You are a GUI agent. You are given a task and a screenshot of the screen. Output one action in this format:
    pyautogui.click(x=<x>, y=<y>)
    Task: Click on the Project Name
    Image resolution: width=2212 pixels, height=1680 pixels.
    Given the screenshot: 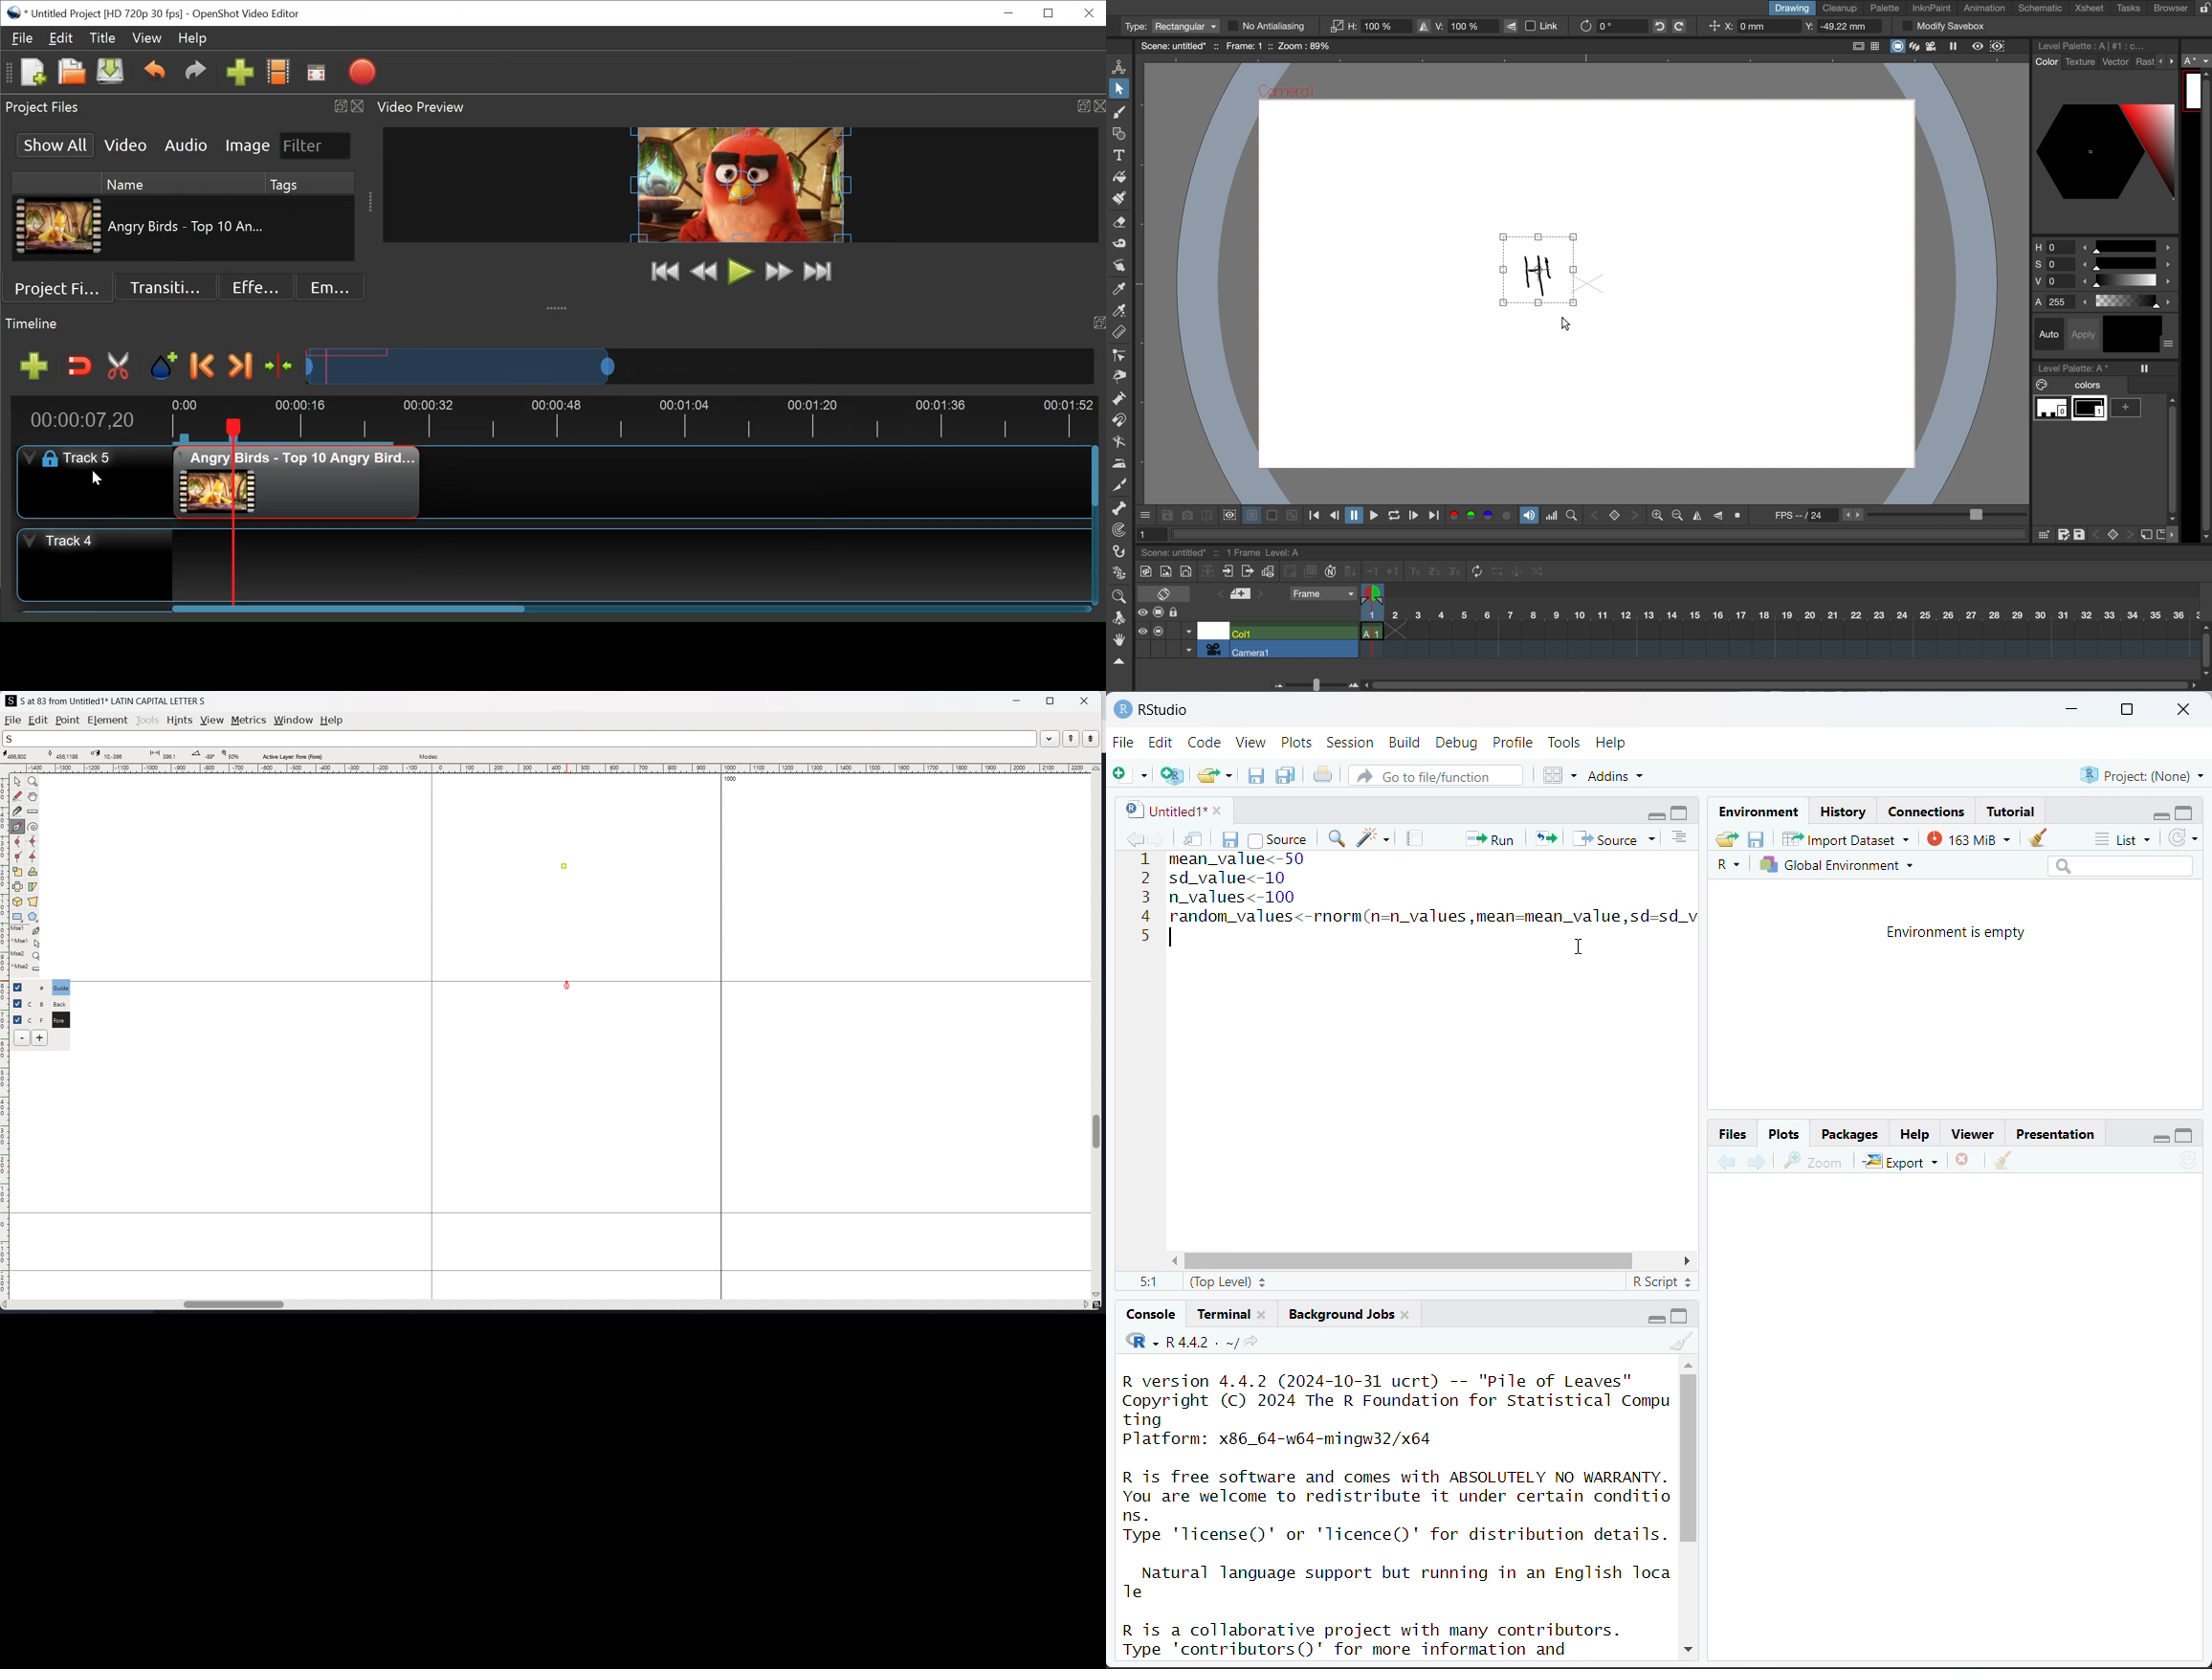 What is the action you would take?
    pyautogui.click(x=105, y=14)
    